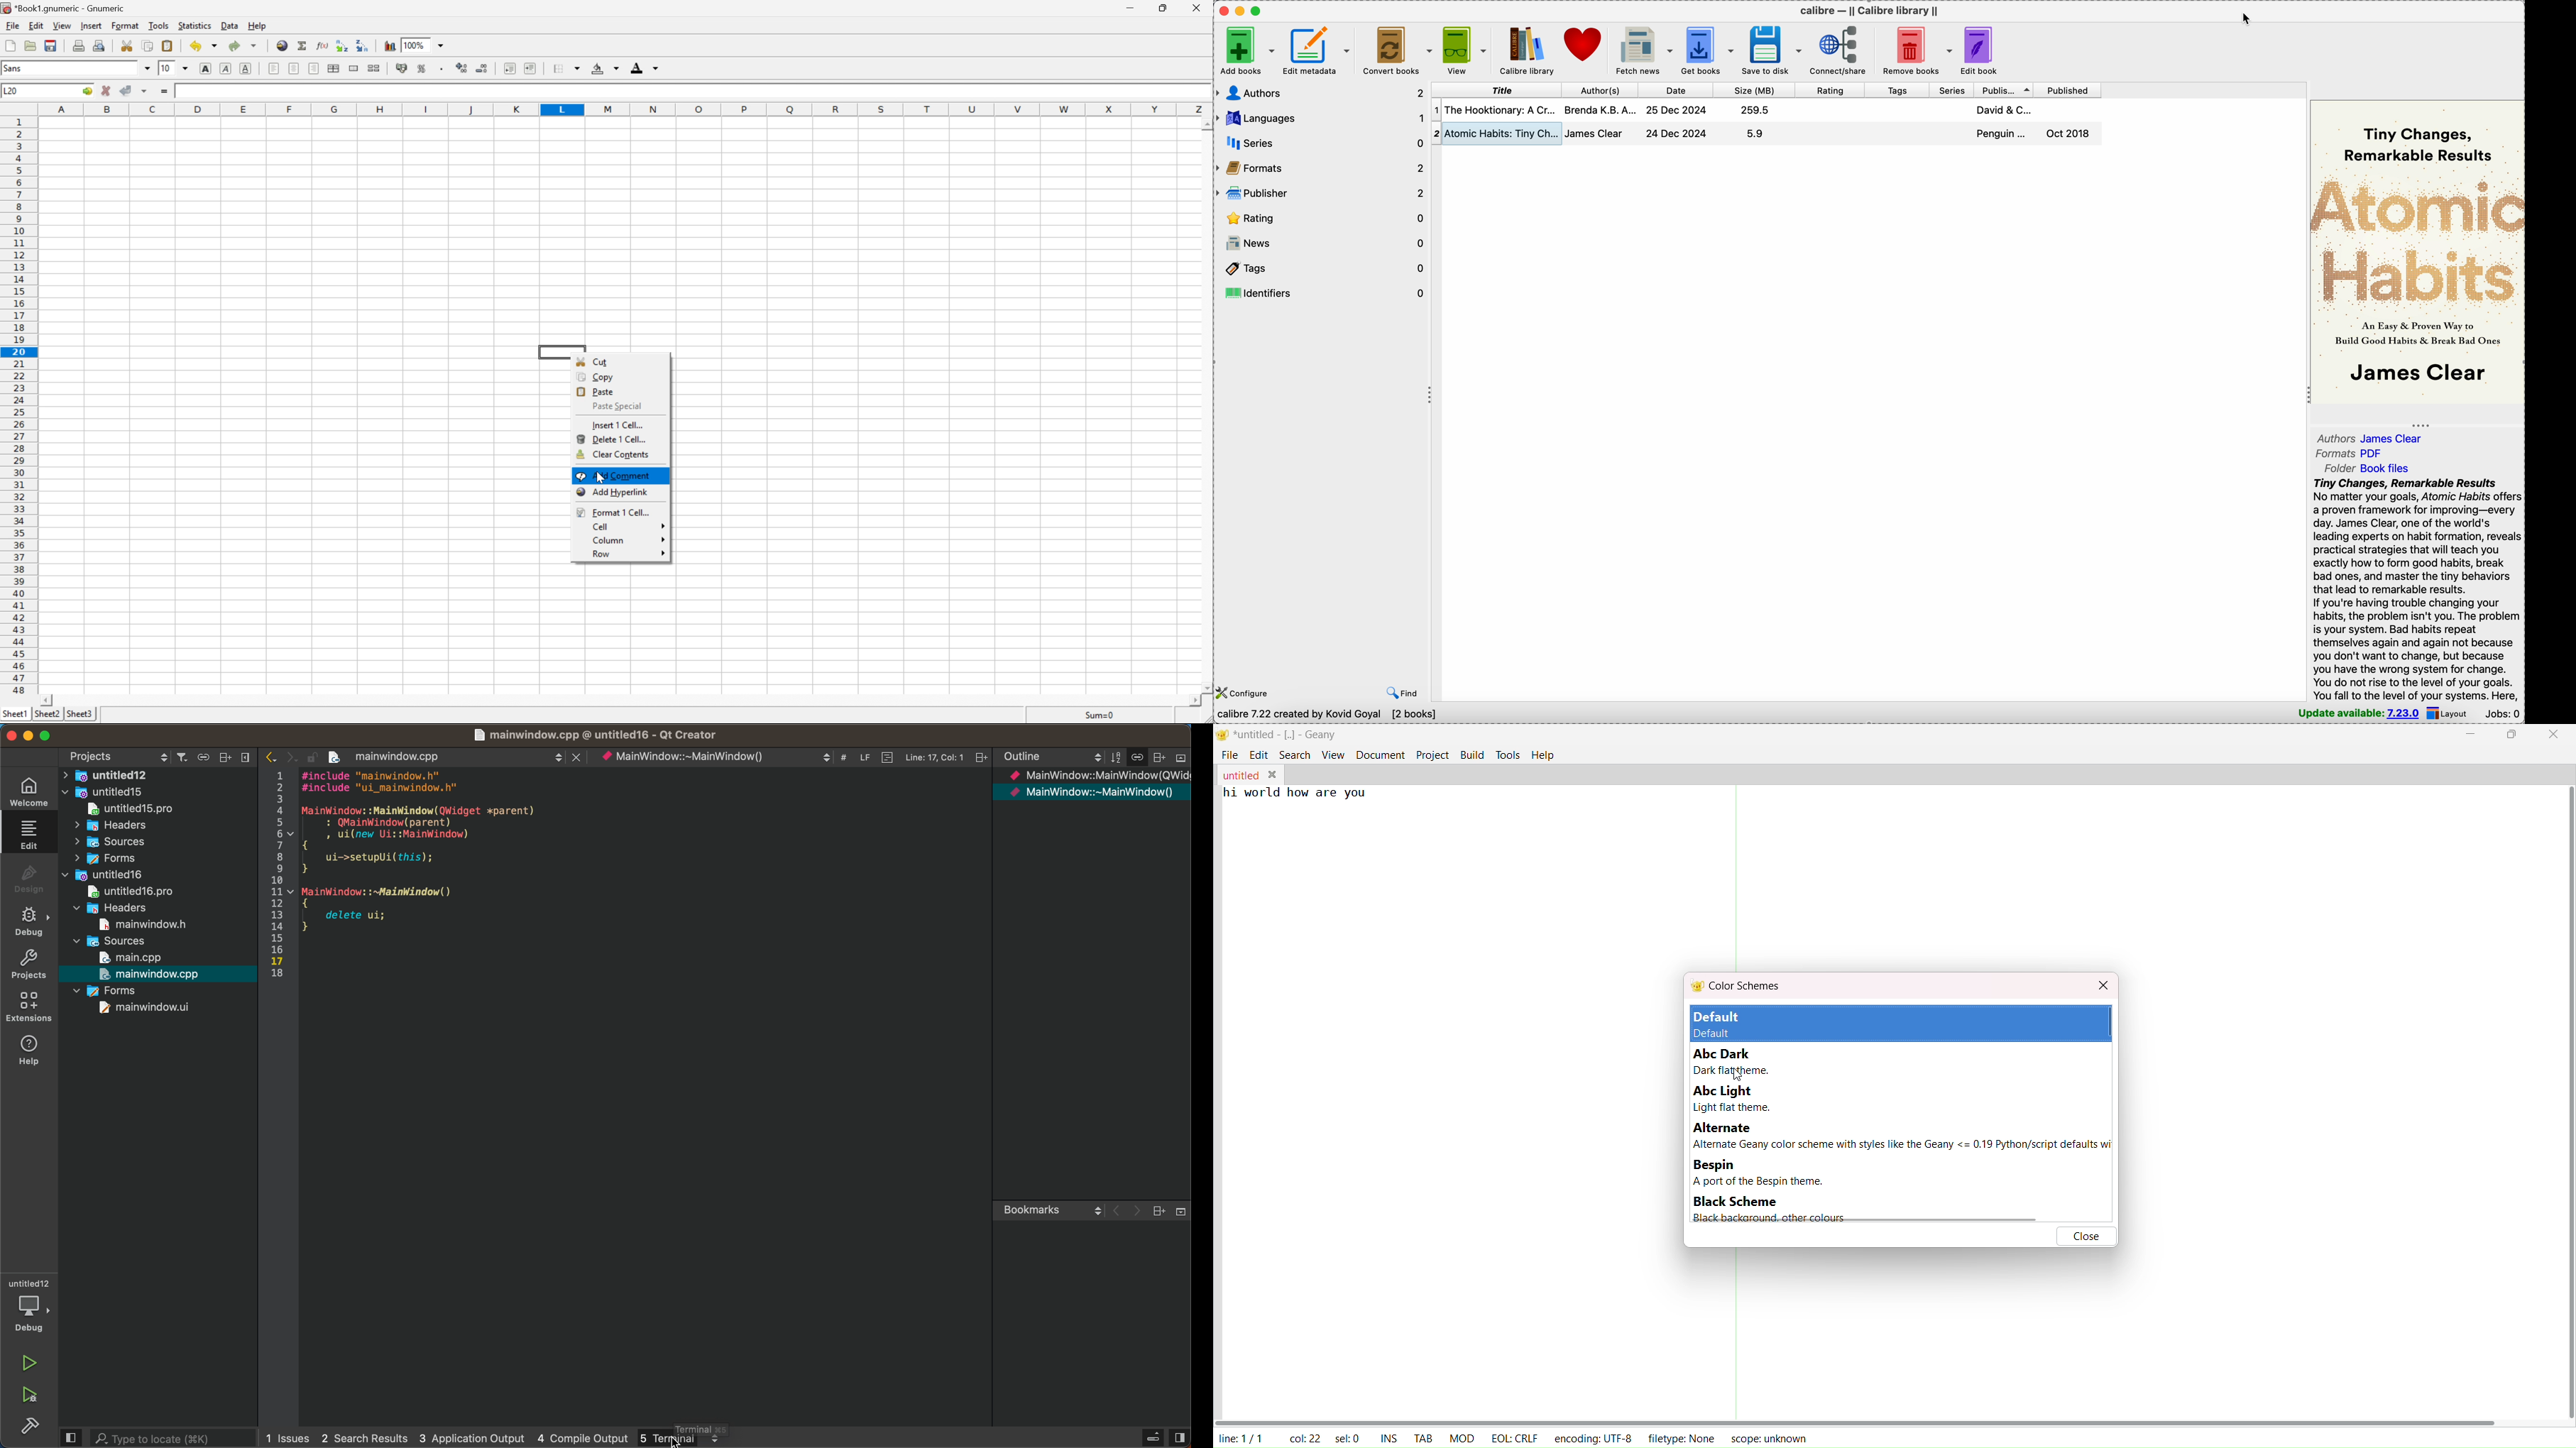  I want to click on Open a file, so click(30, 46).